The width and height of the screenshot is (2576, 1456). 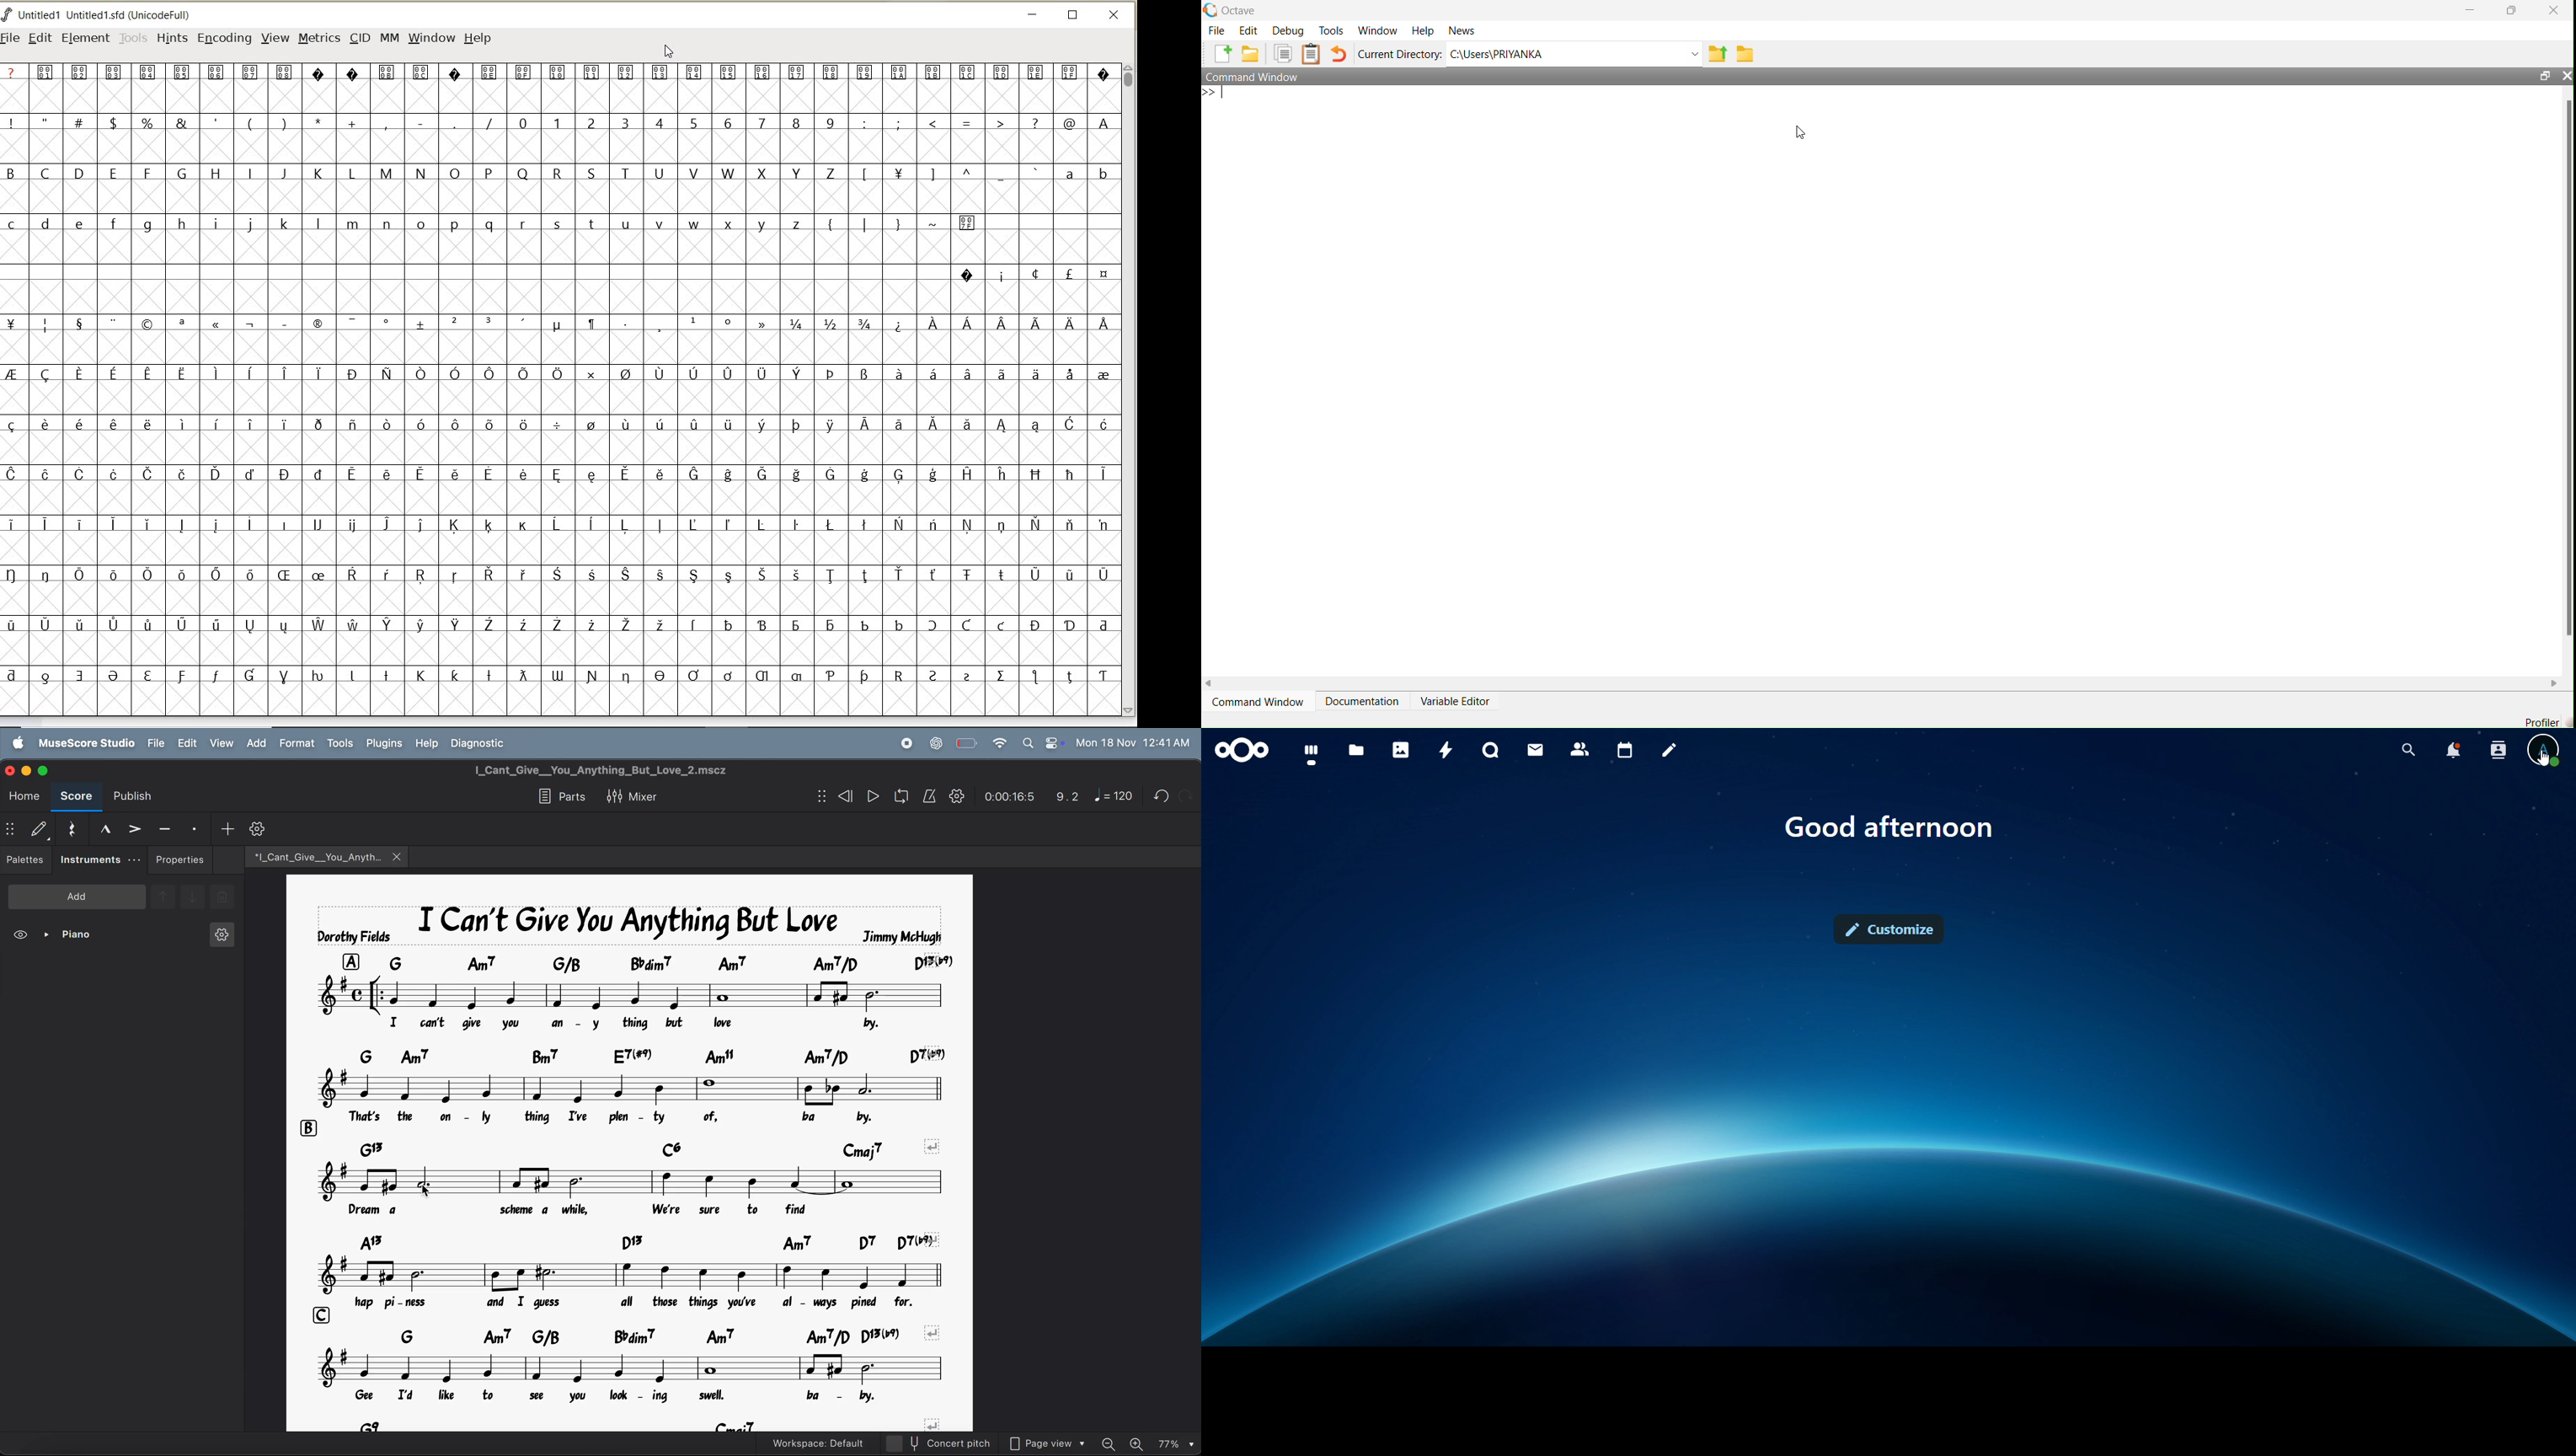 I want to click on cursor, so click(x=1799, y=134).